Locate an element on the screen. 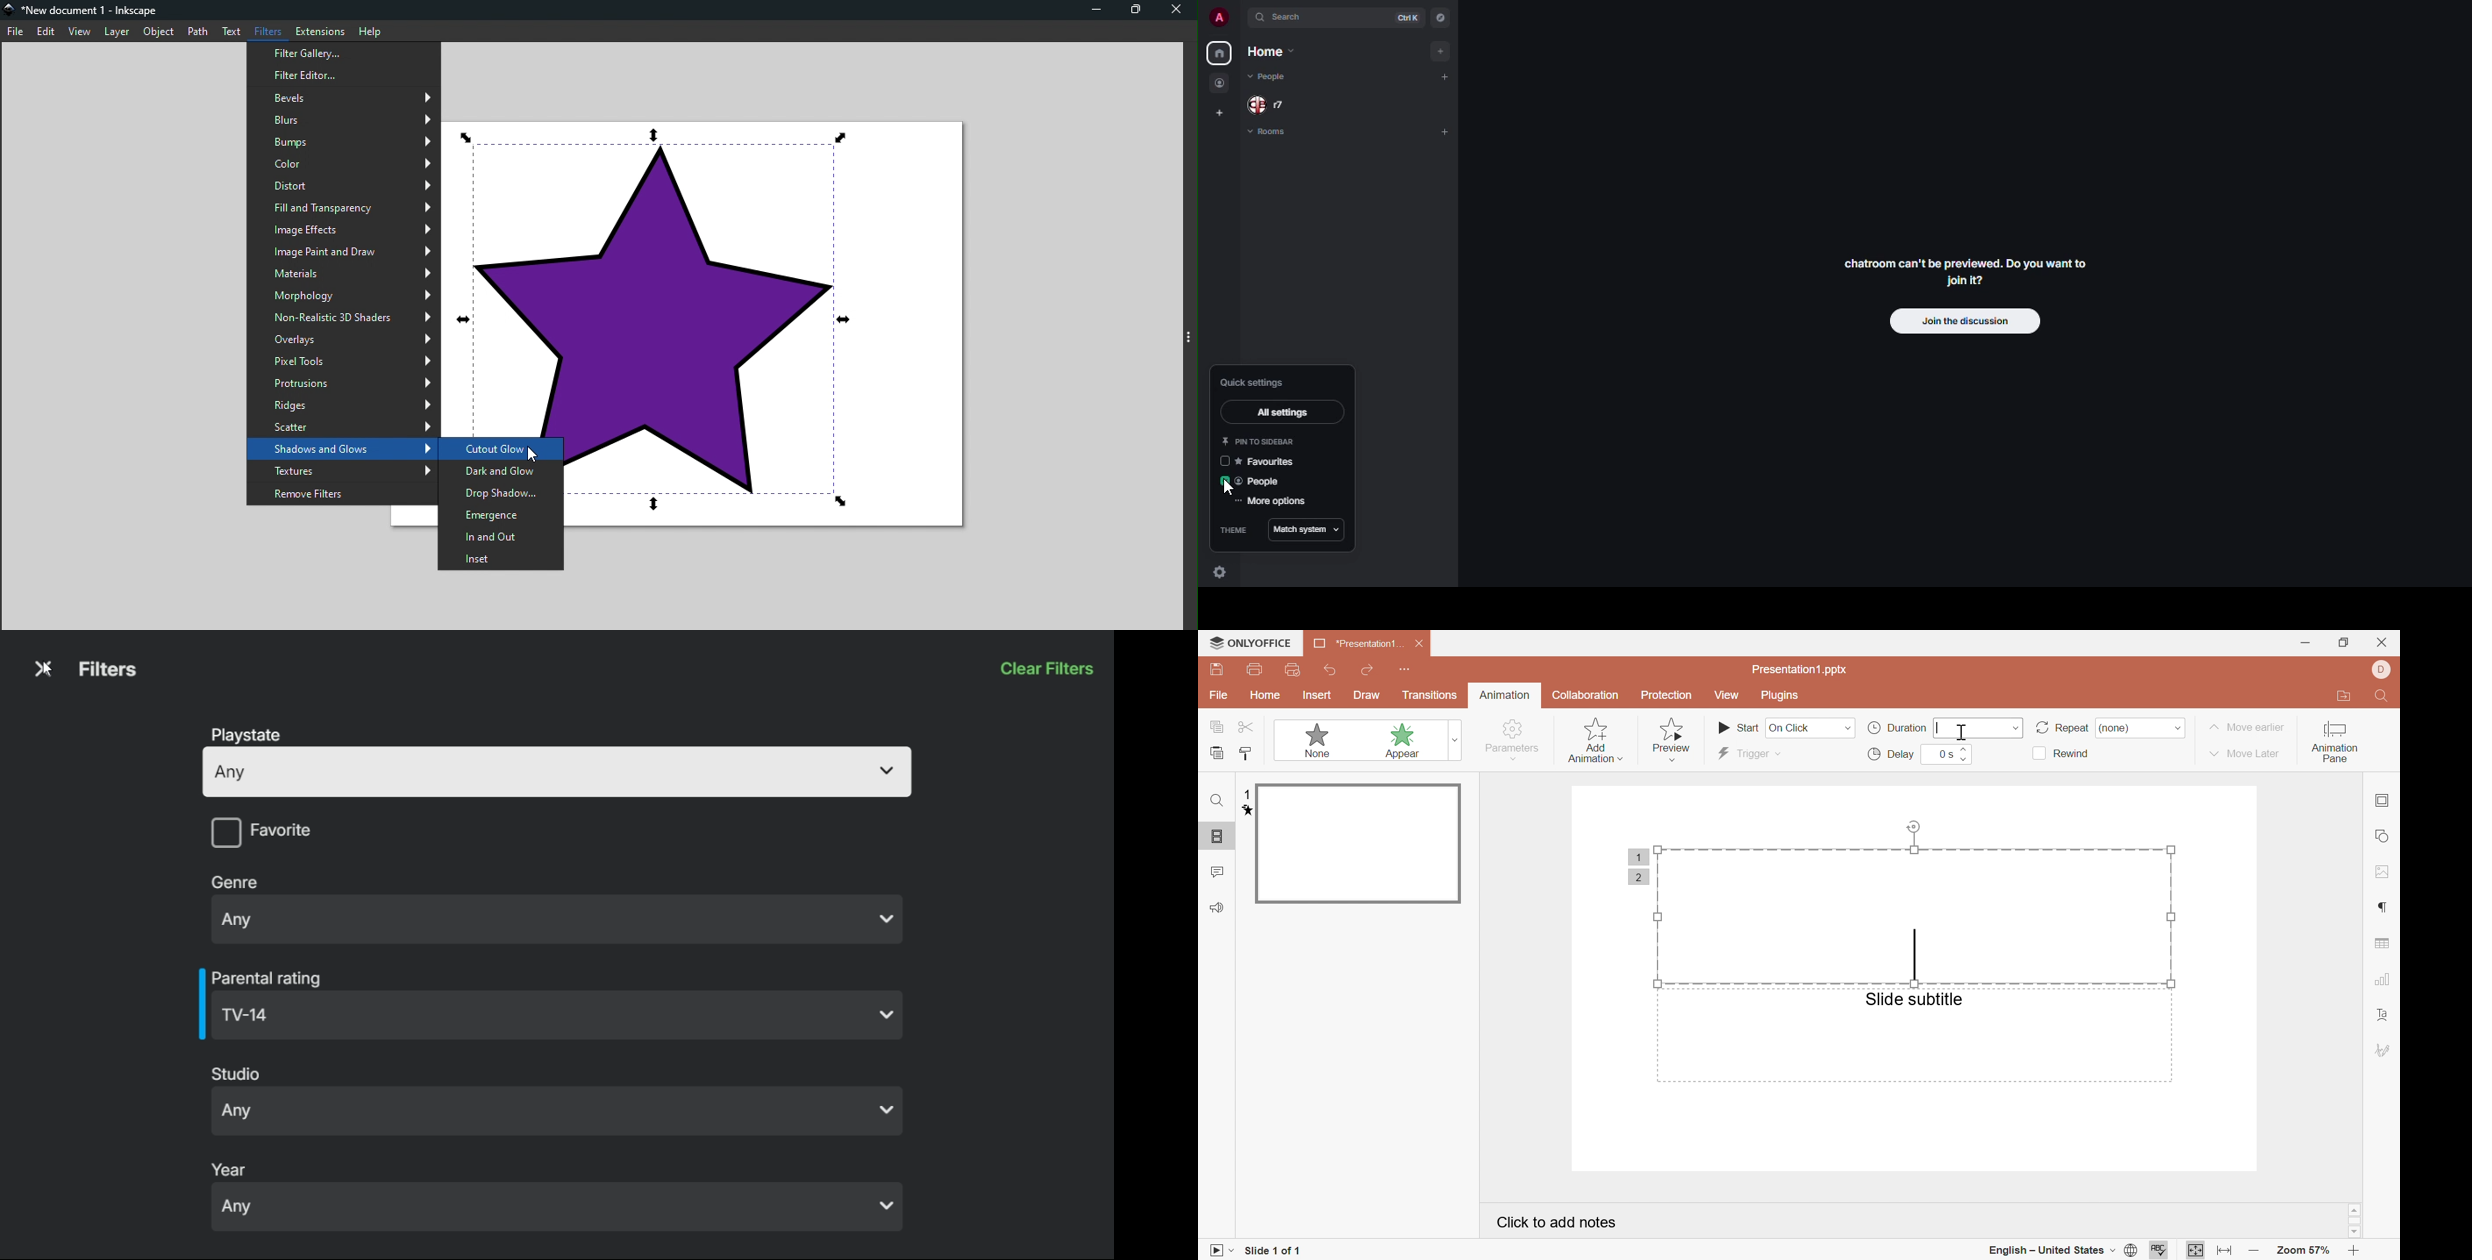  open file location is located at coordinates (2348, 696).